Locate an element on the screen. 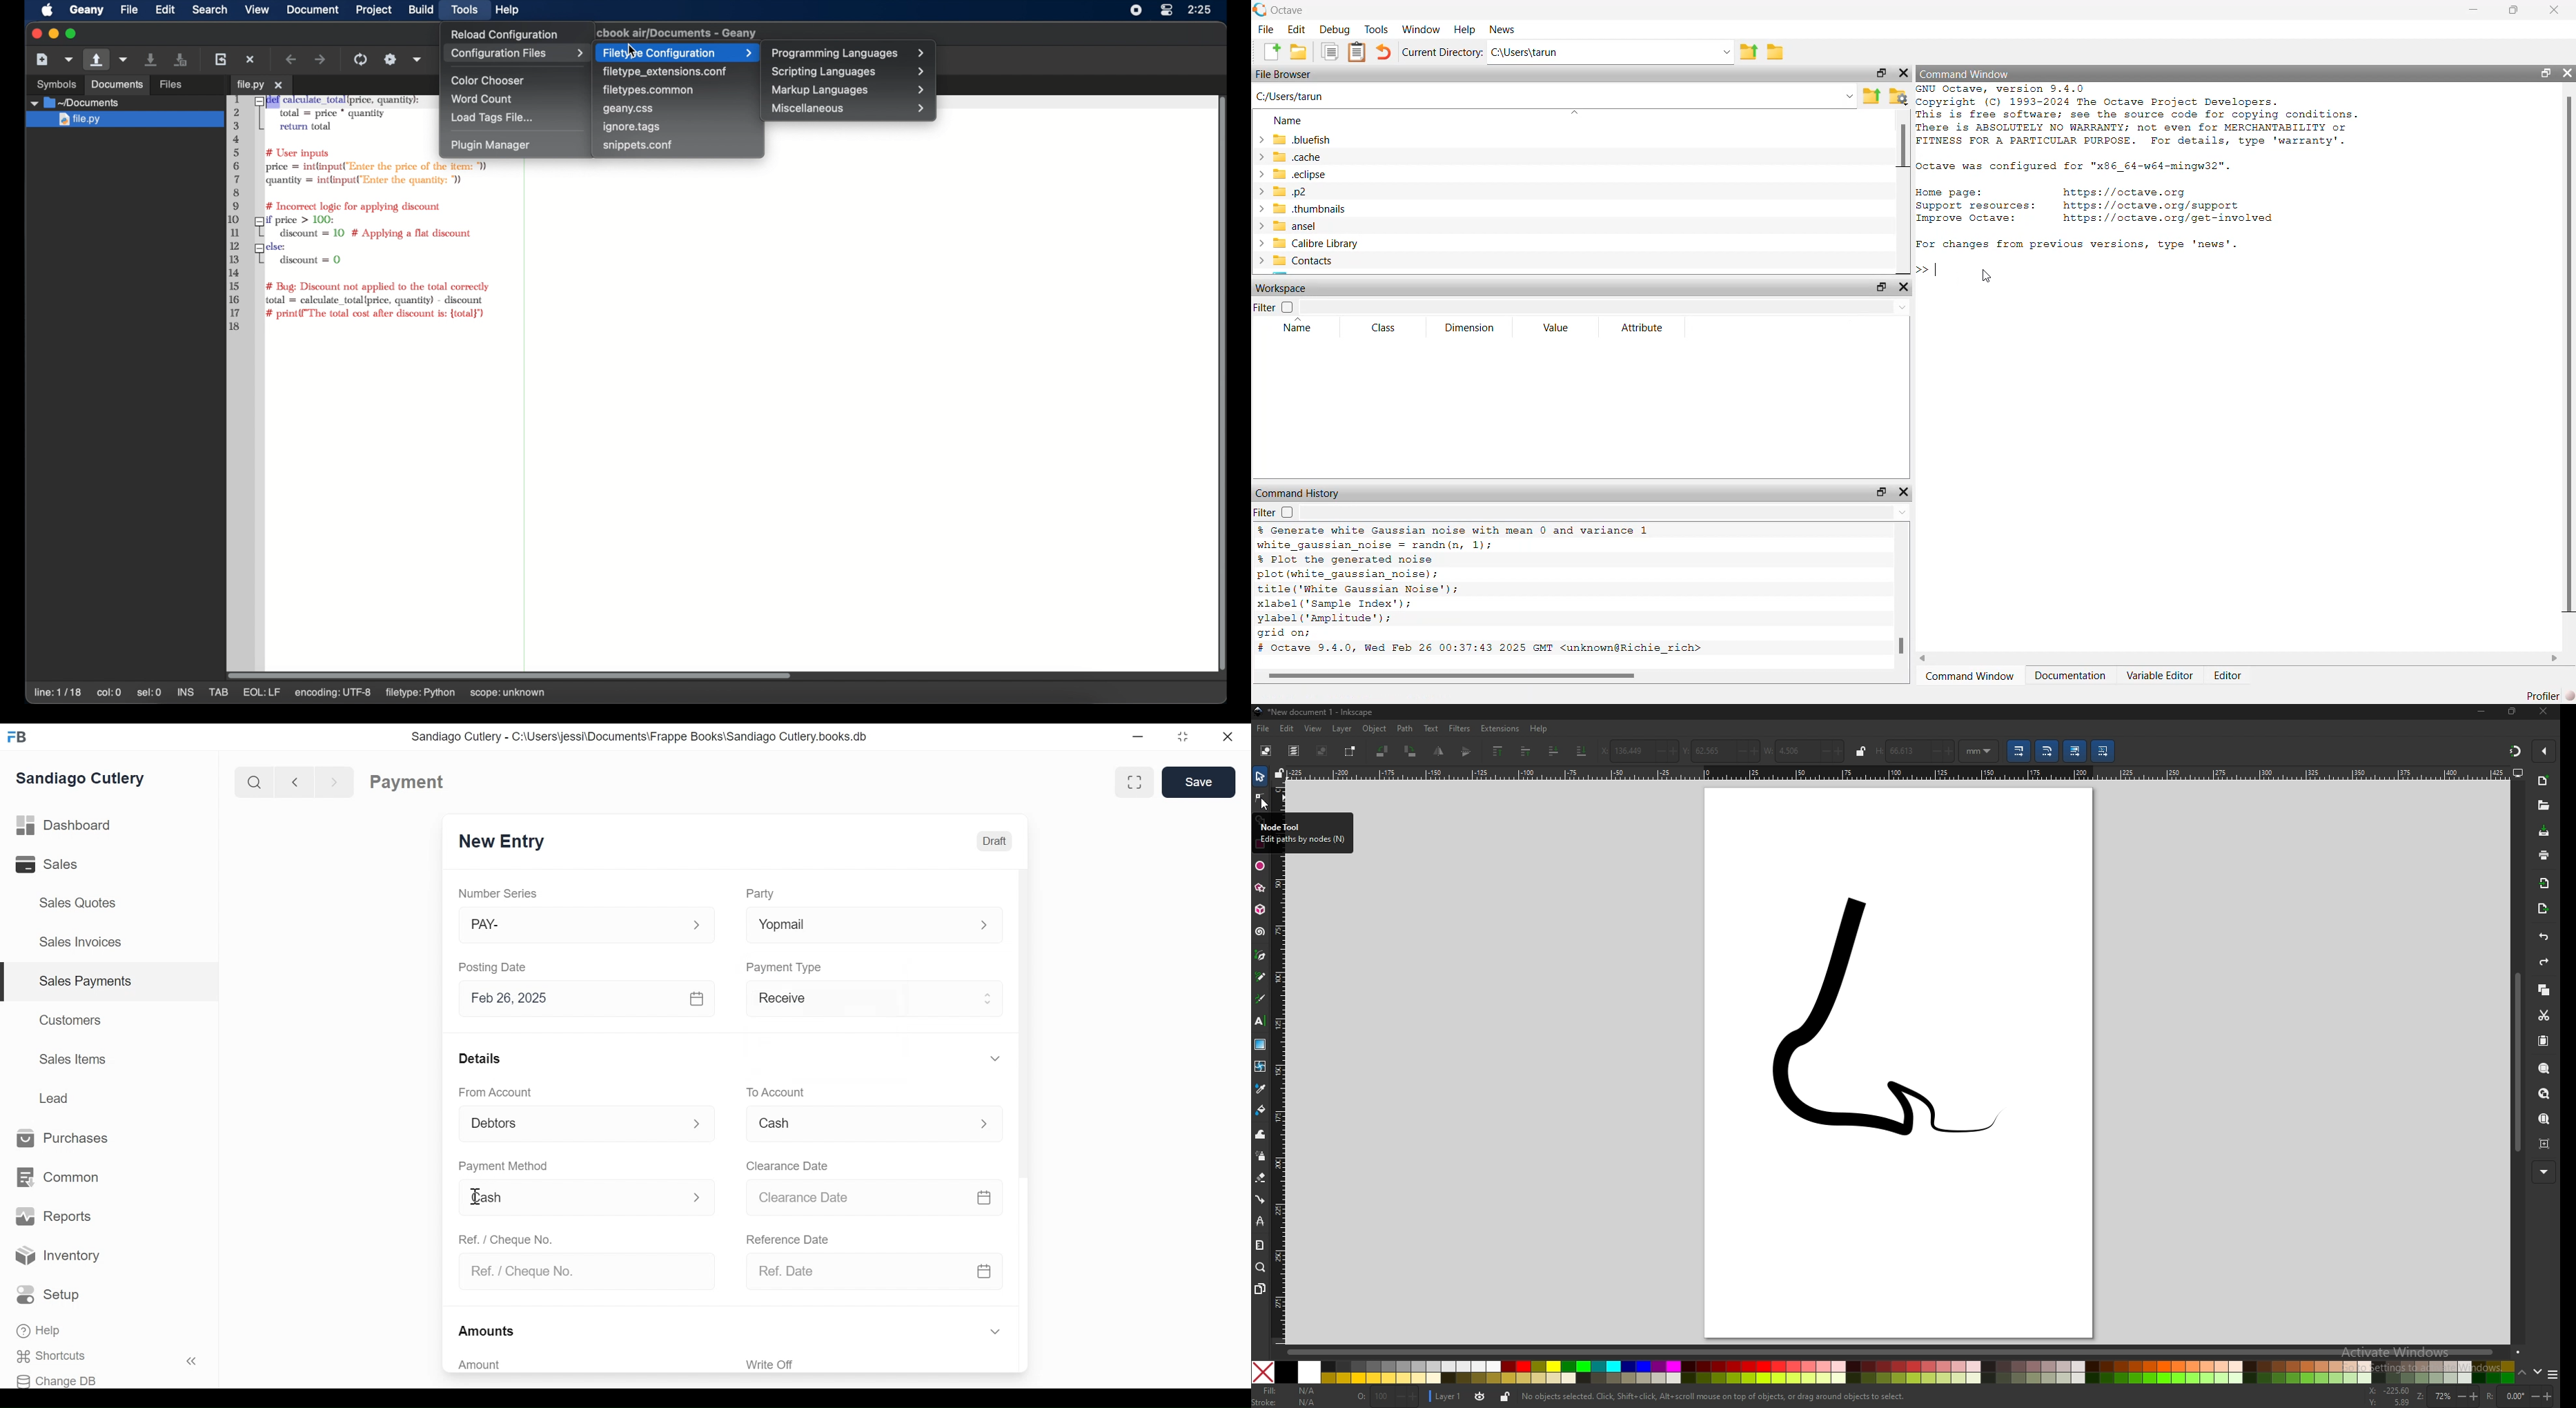 This screenshot has width=2576, height=1428. lpe is located at coordinates (1260, 1222).